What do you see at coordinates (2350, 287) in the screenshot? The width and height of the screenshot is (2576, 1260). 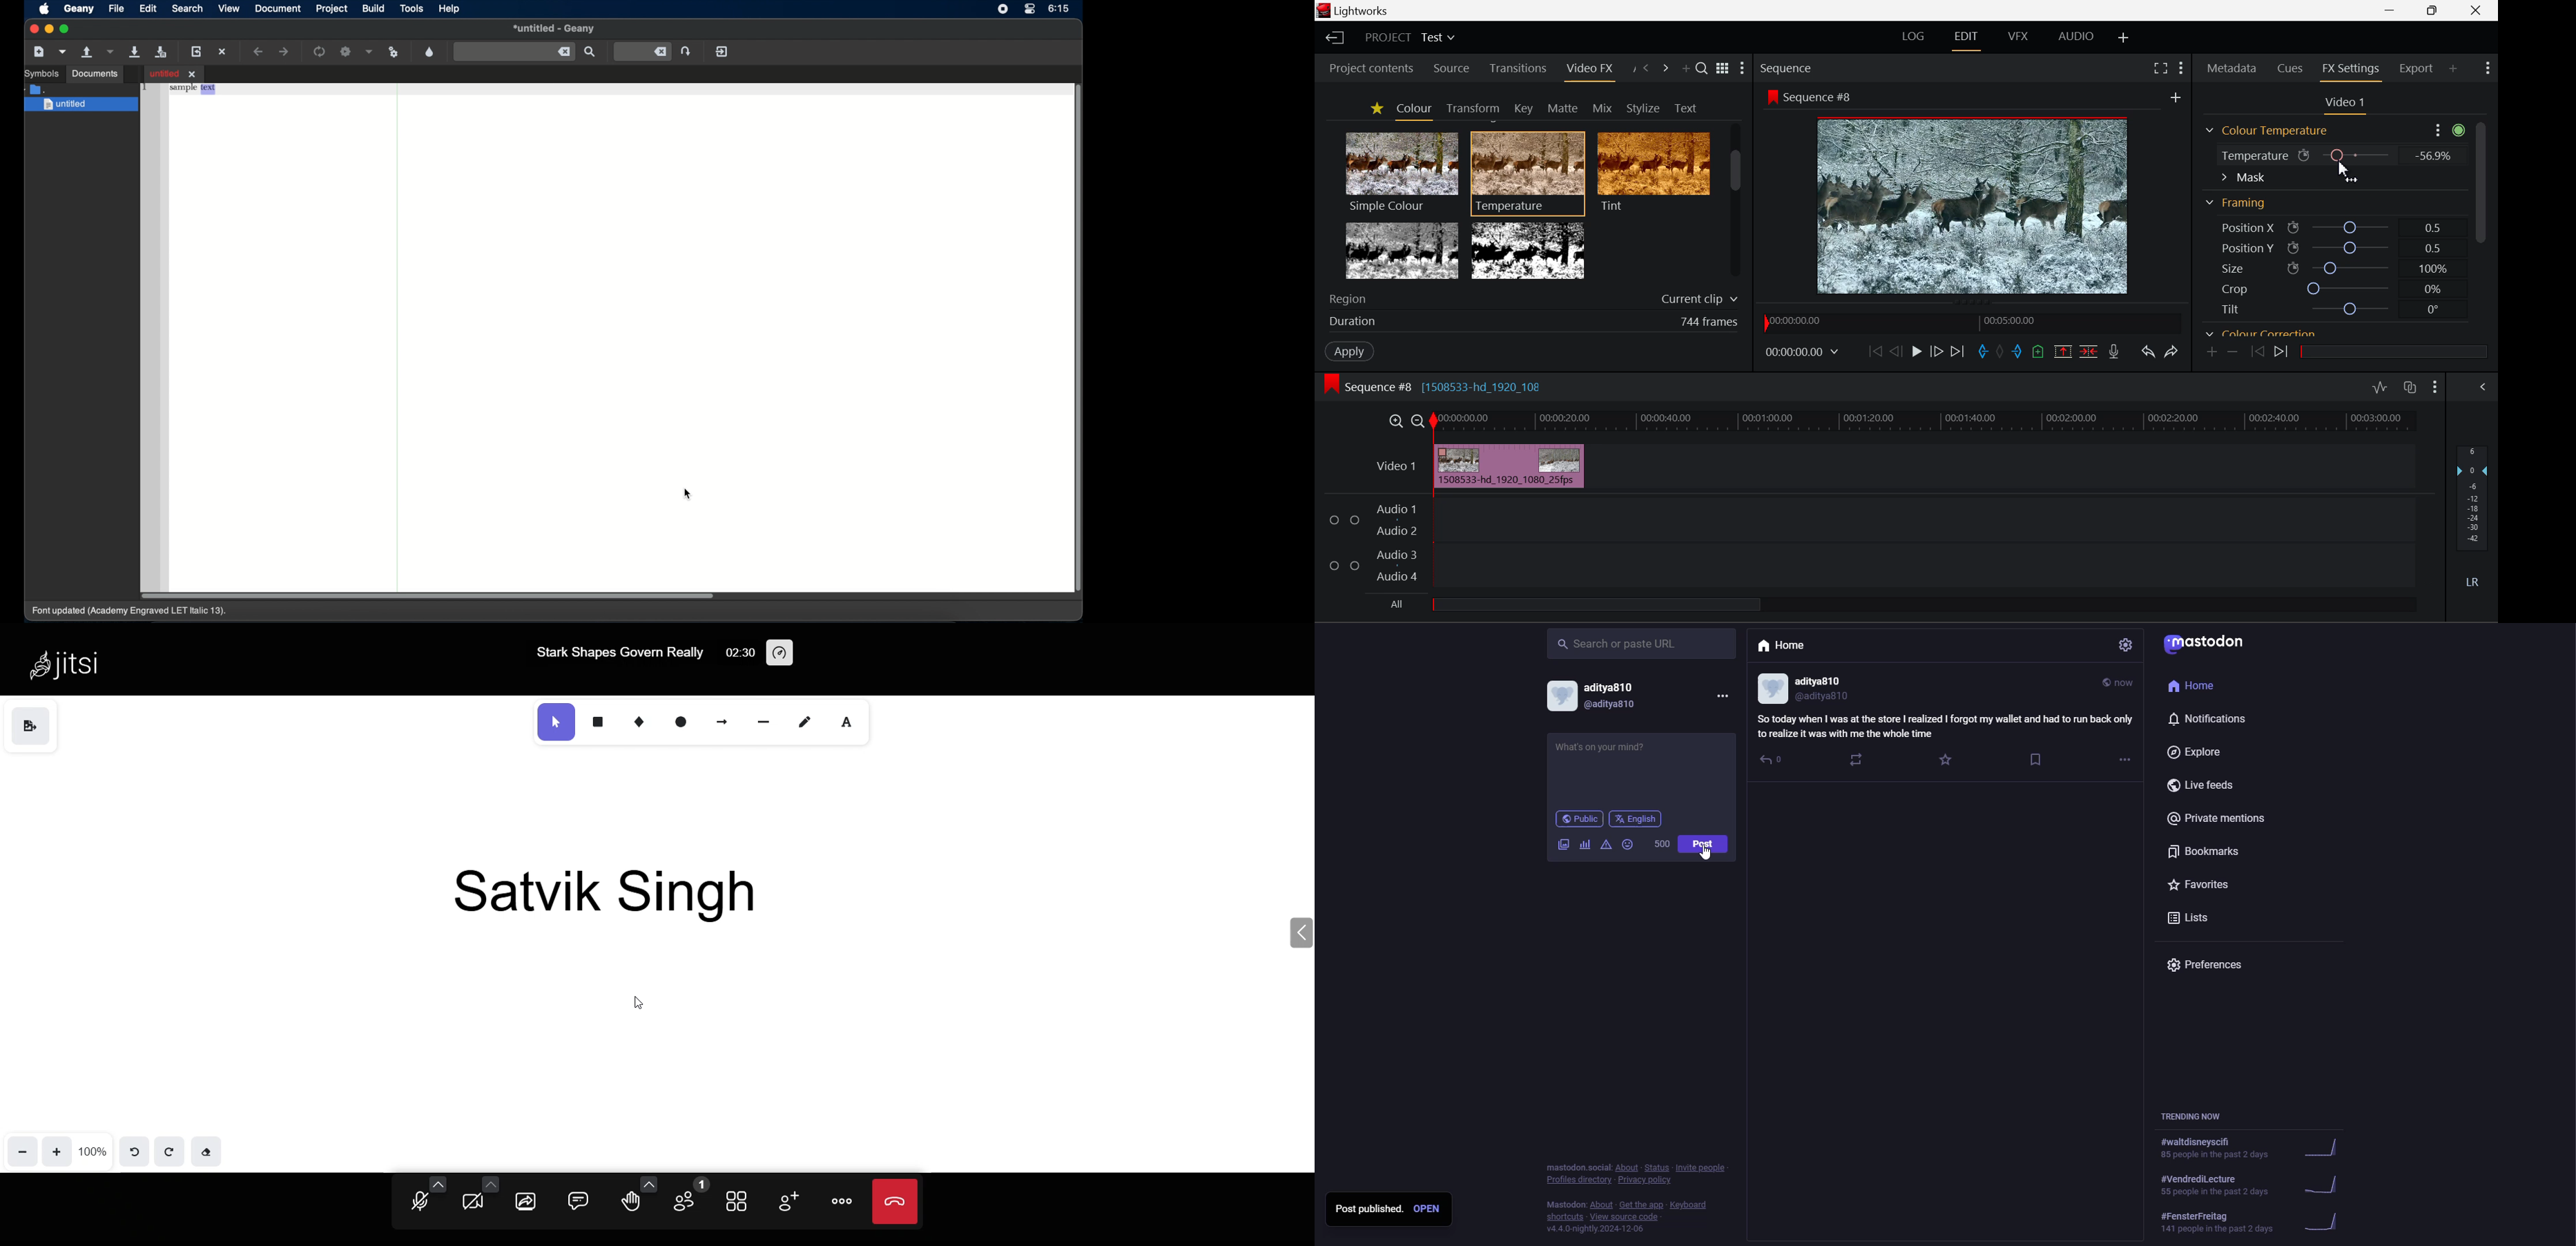 I see `crop` at bounding box center [2350, 287].